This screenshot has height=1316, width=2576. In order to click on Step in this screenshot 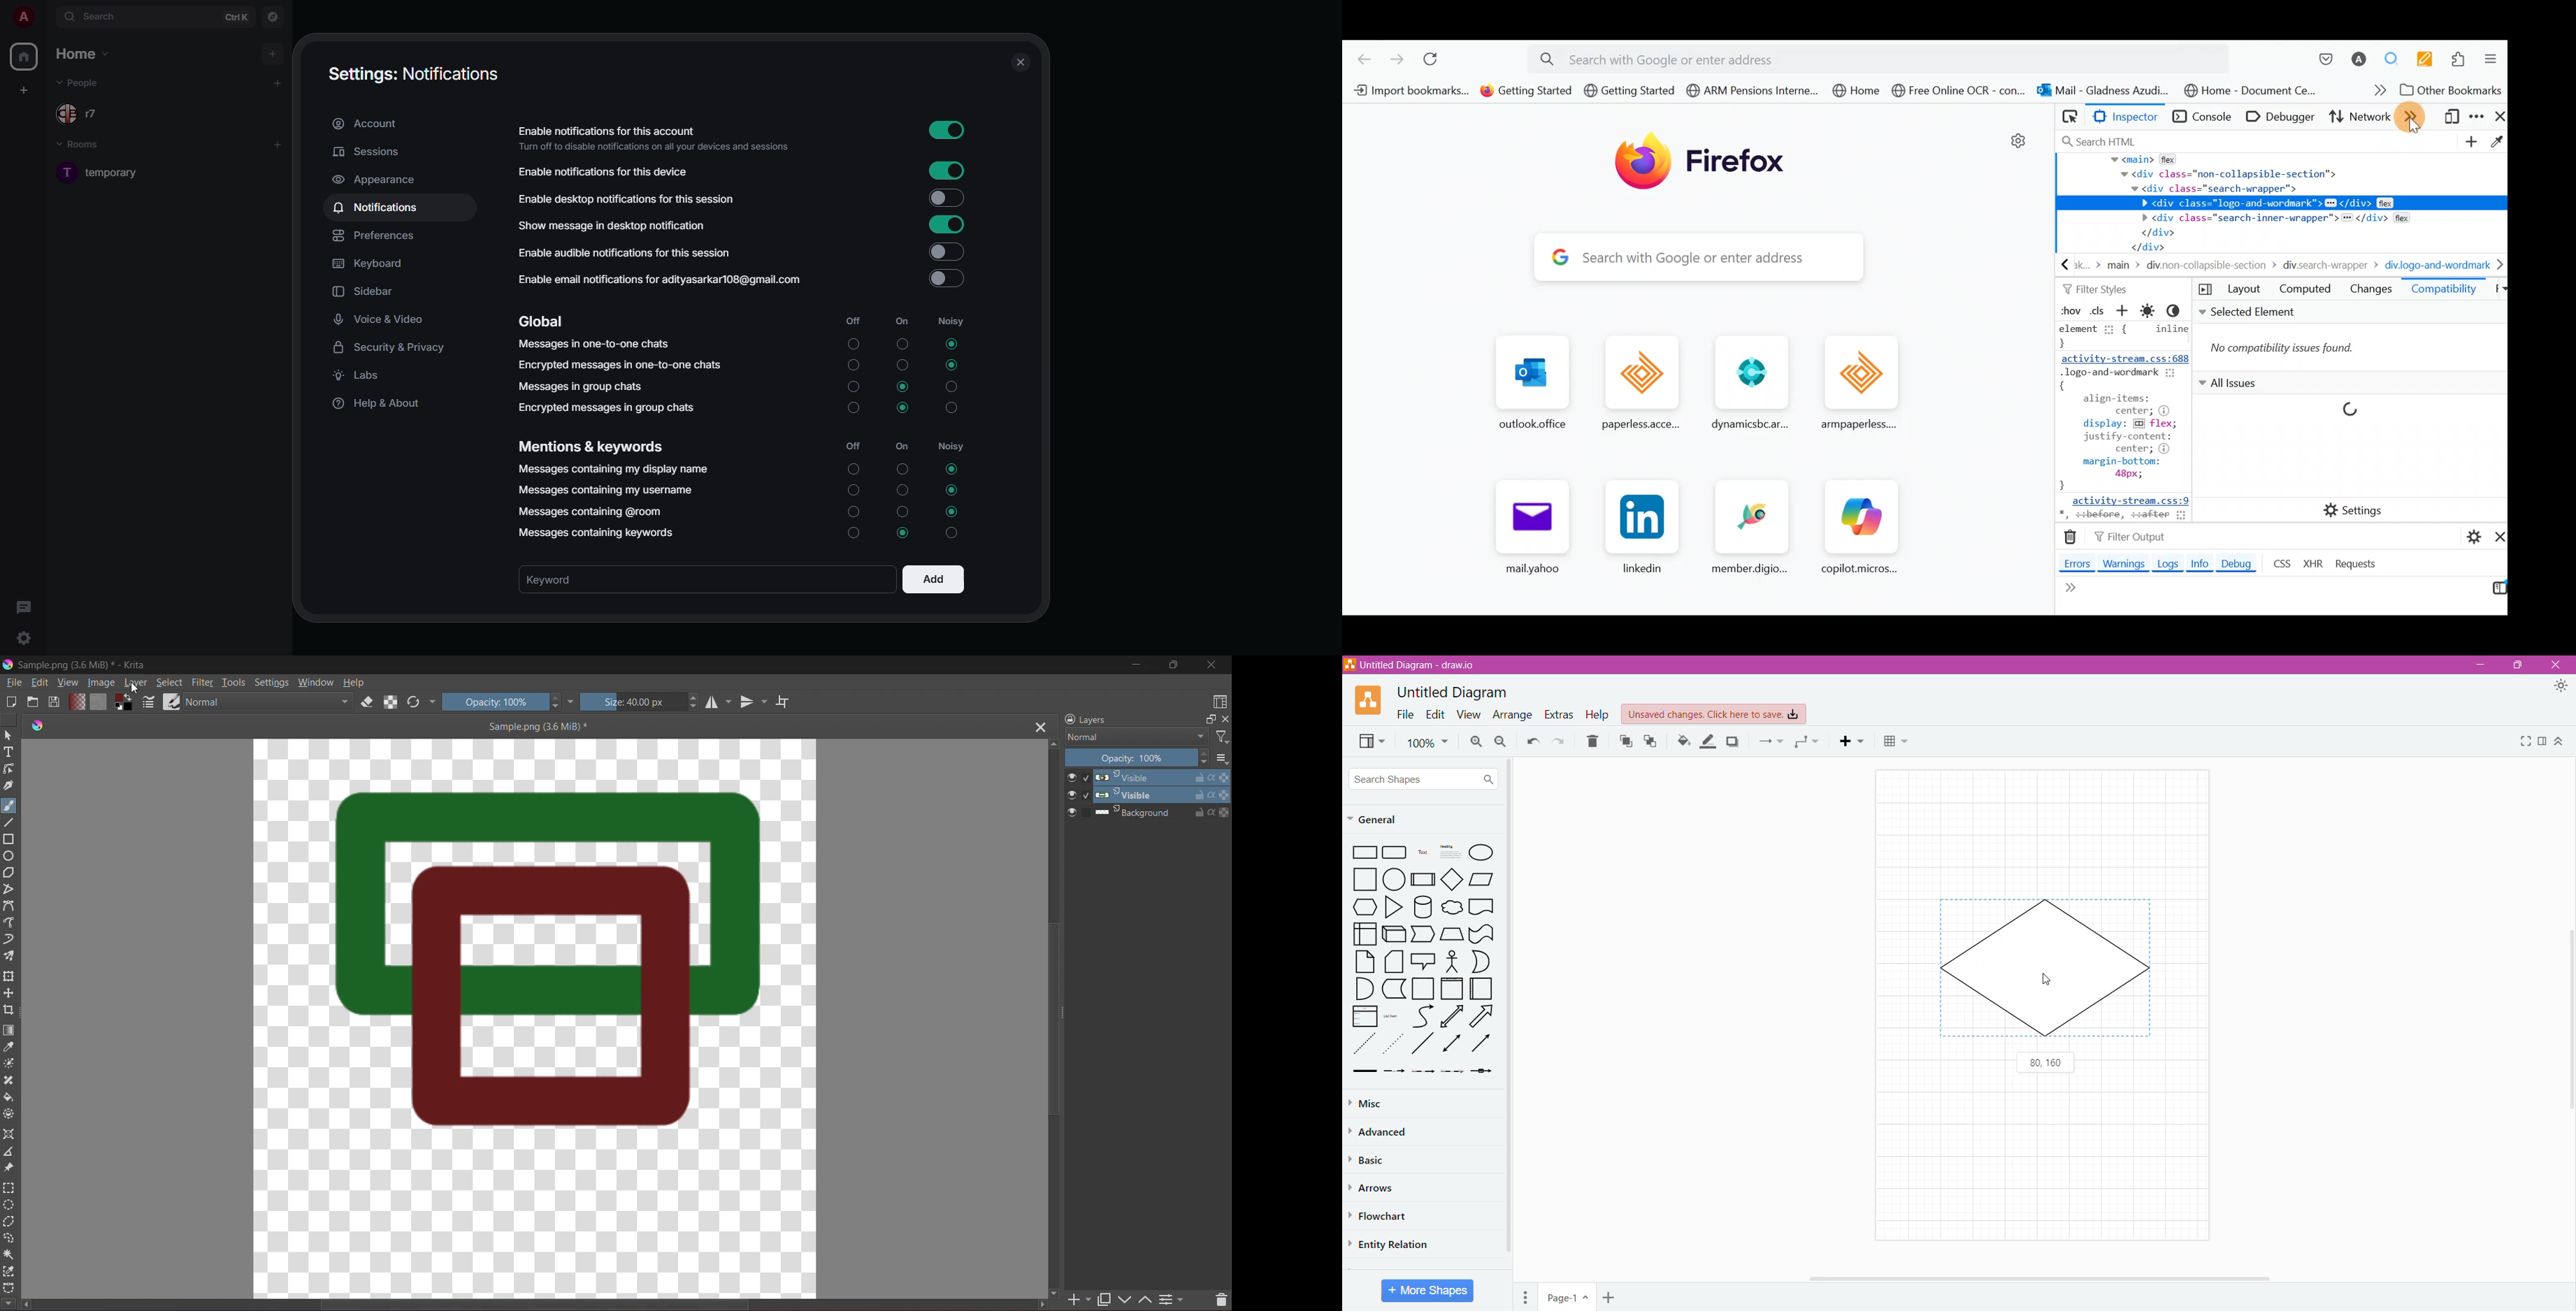, I will do `click(1422, 934)`.